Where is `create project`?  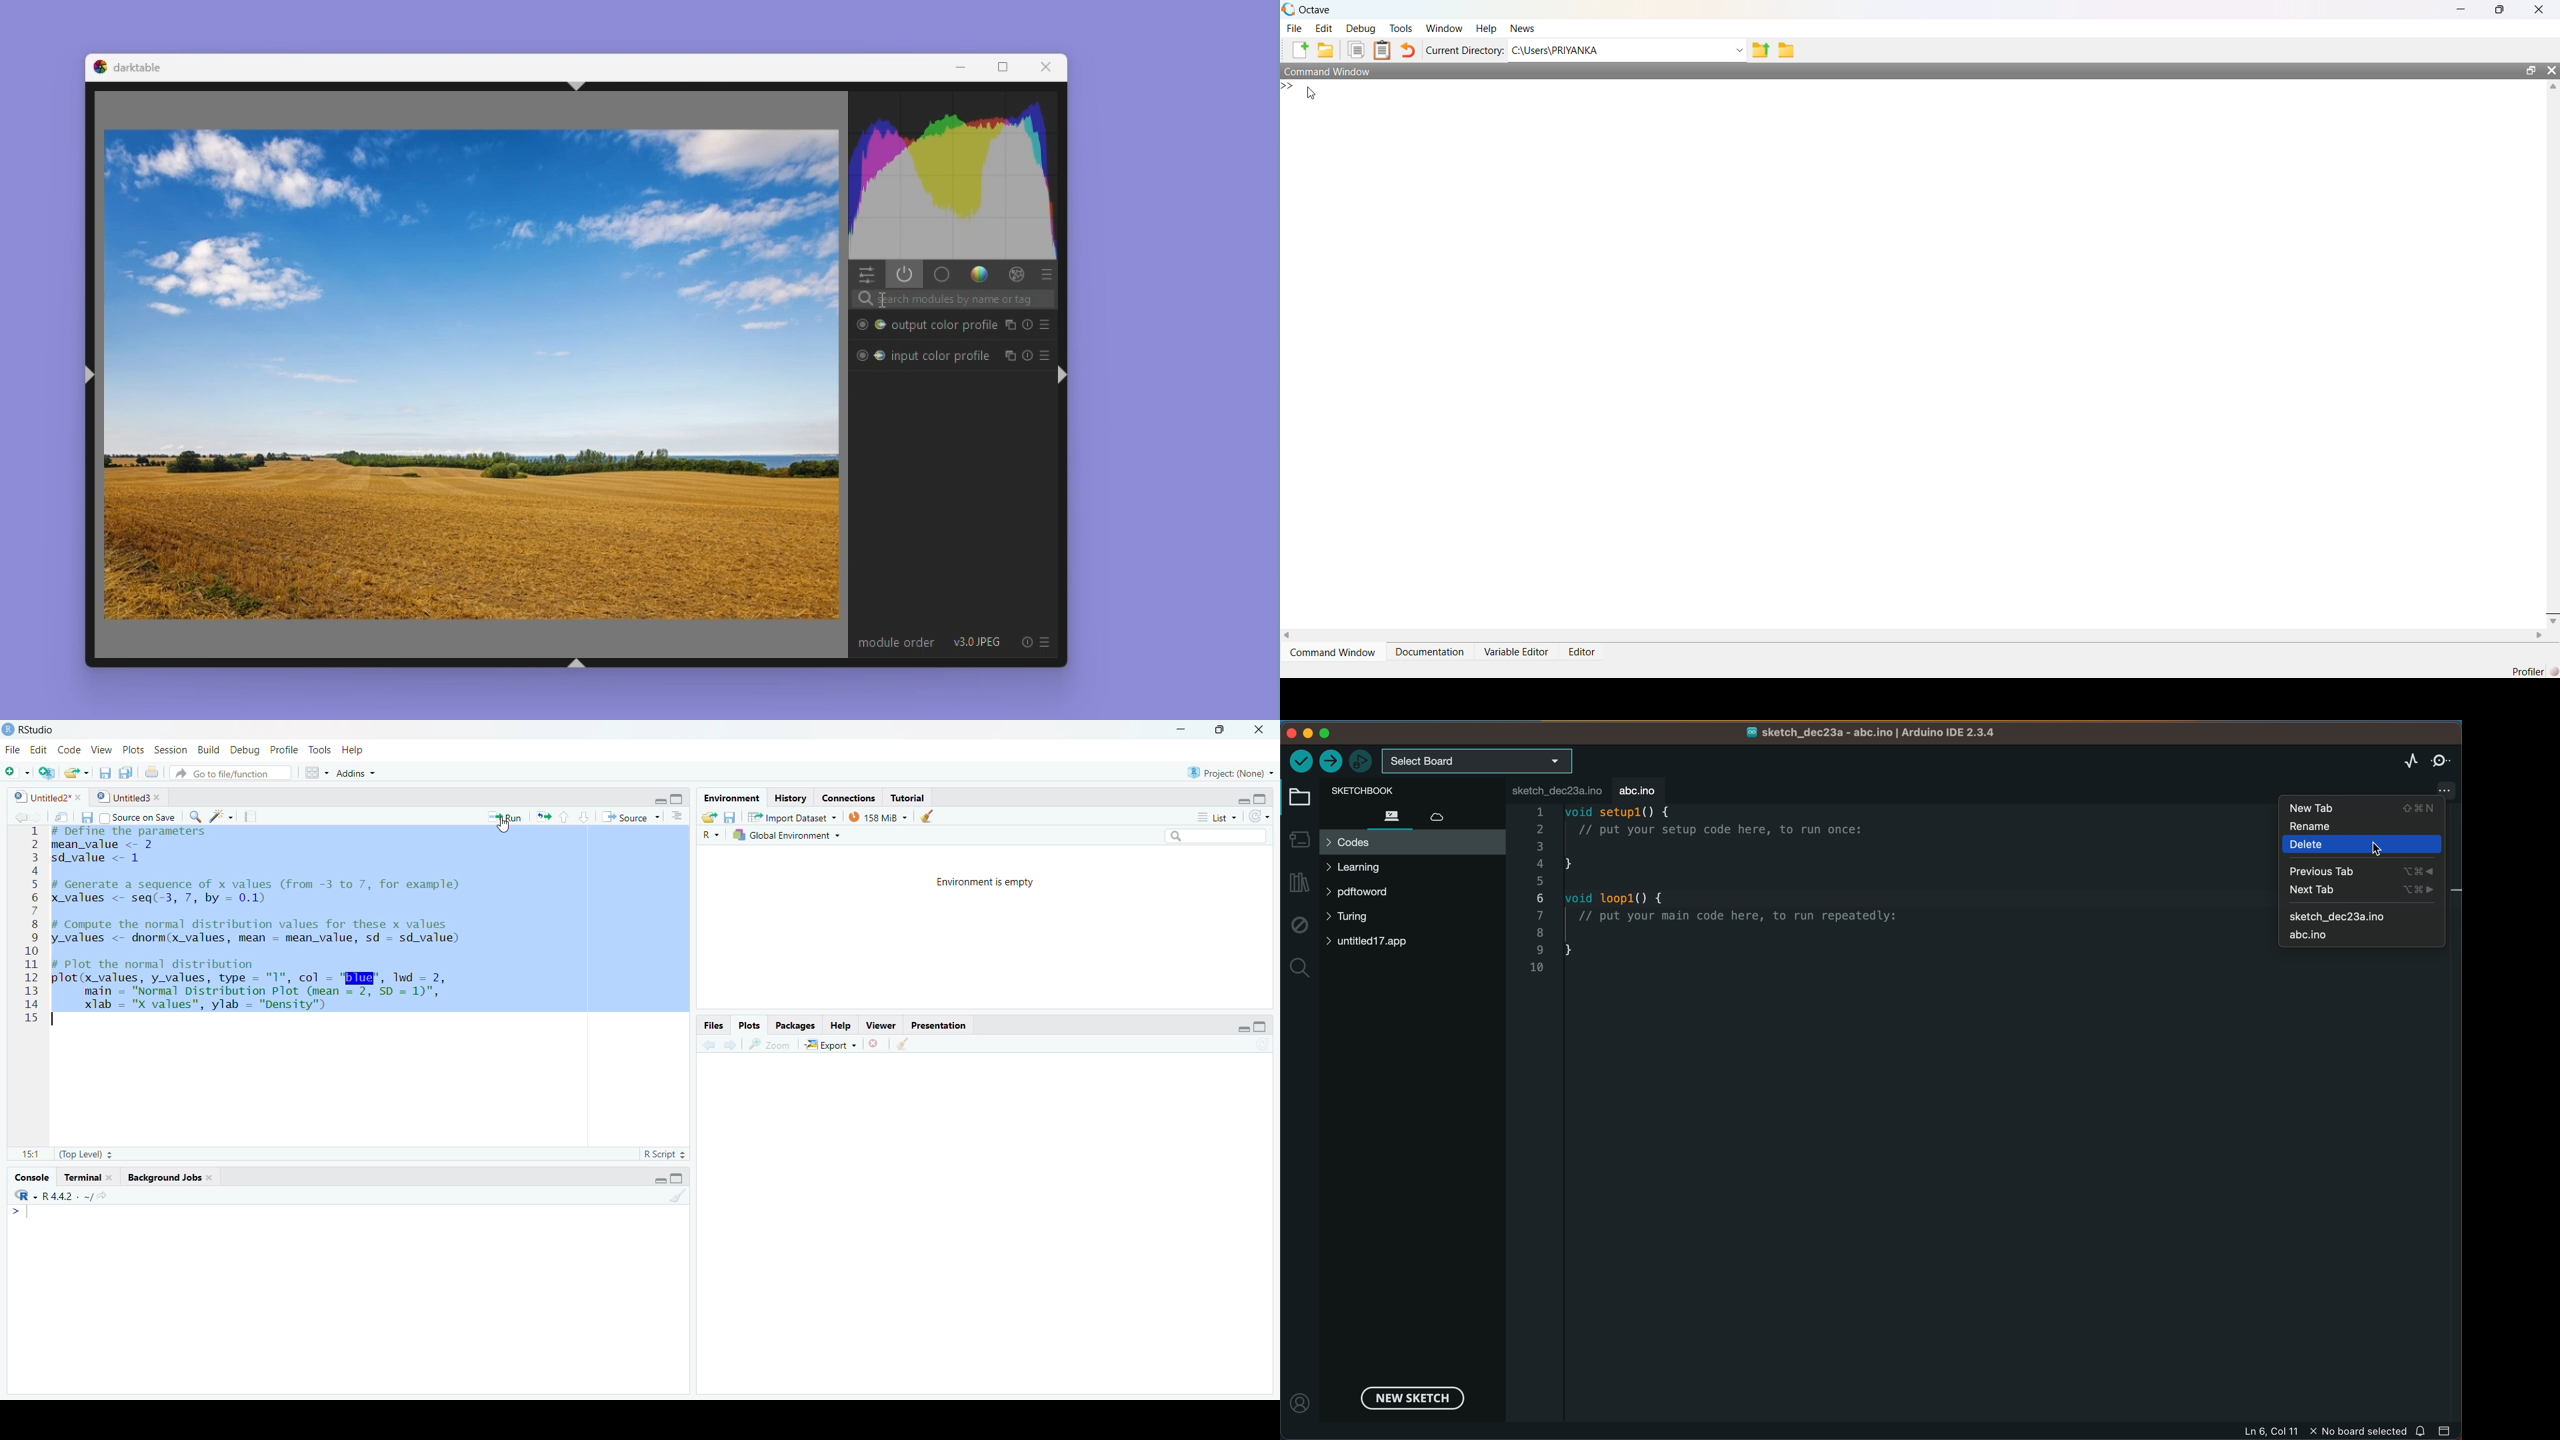
create project is located at coordinates (42, 771).